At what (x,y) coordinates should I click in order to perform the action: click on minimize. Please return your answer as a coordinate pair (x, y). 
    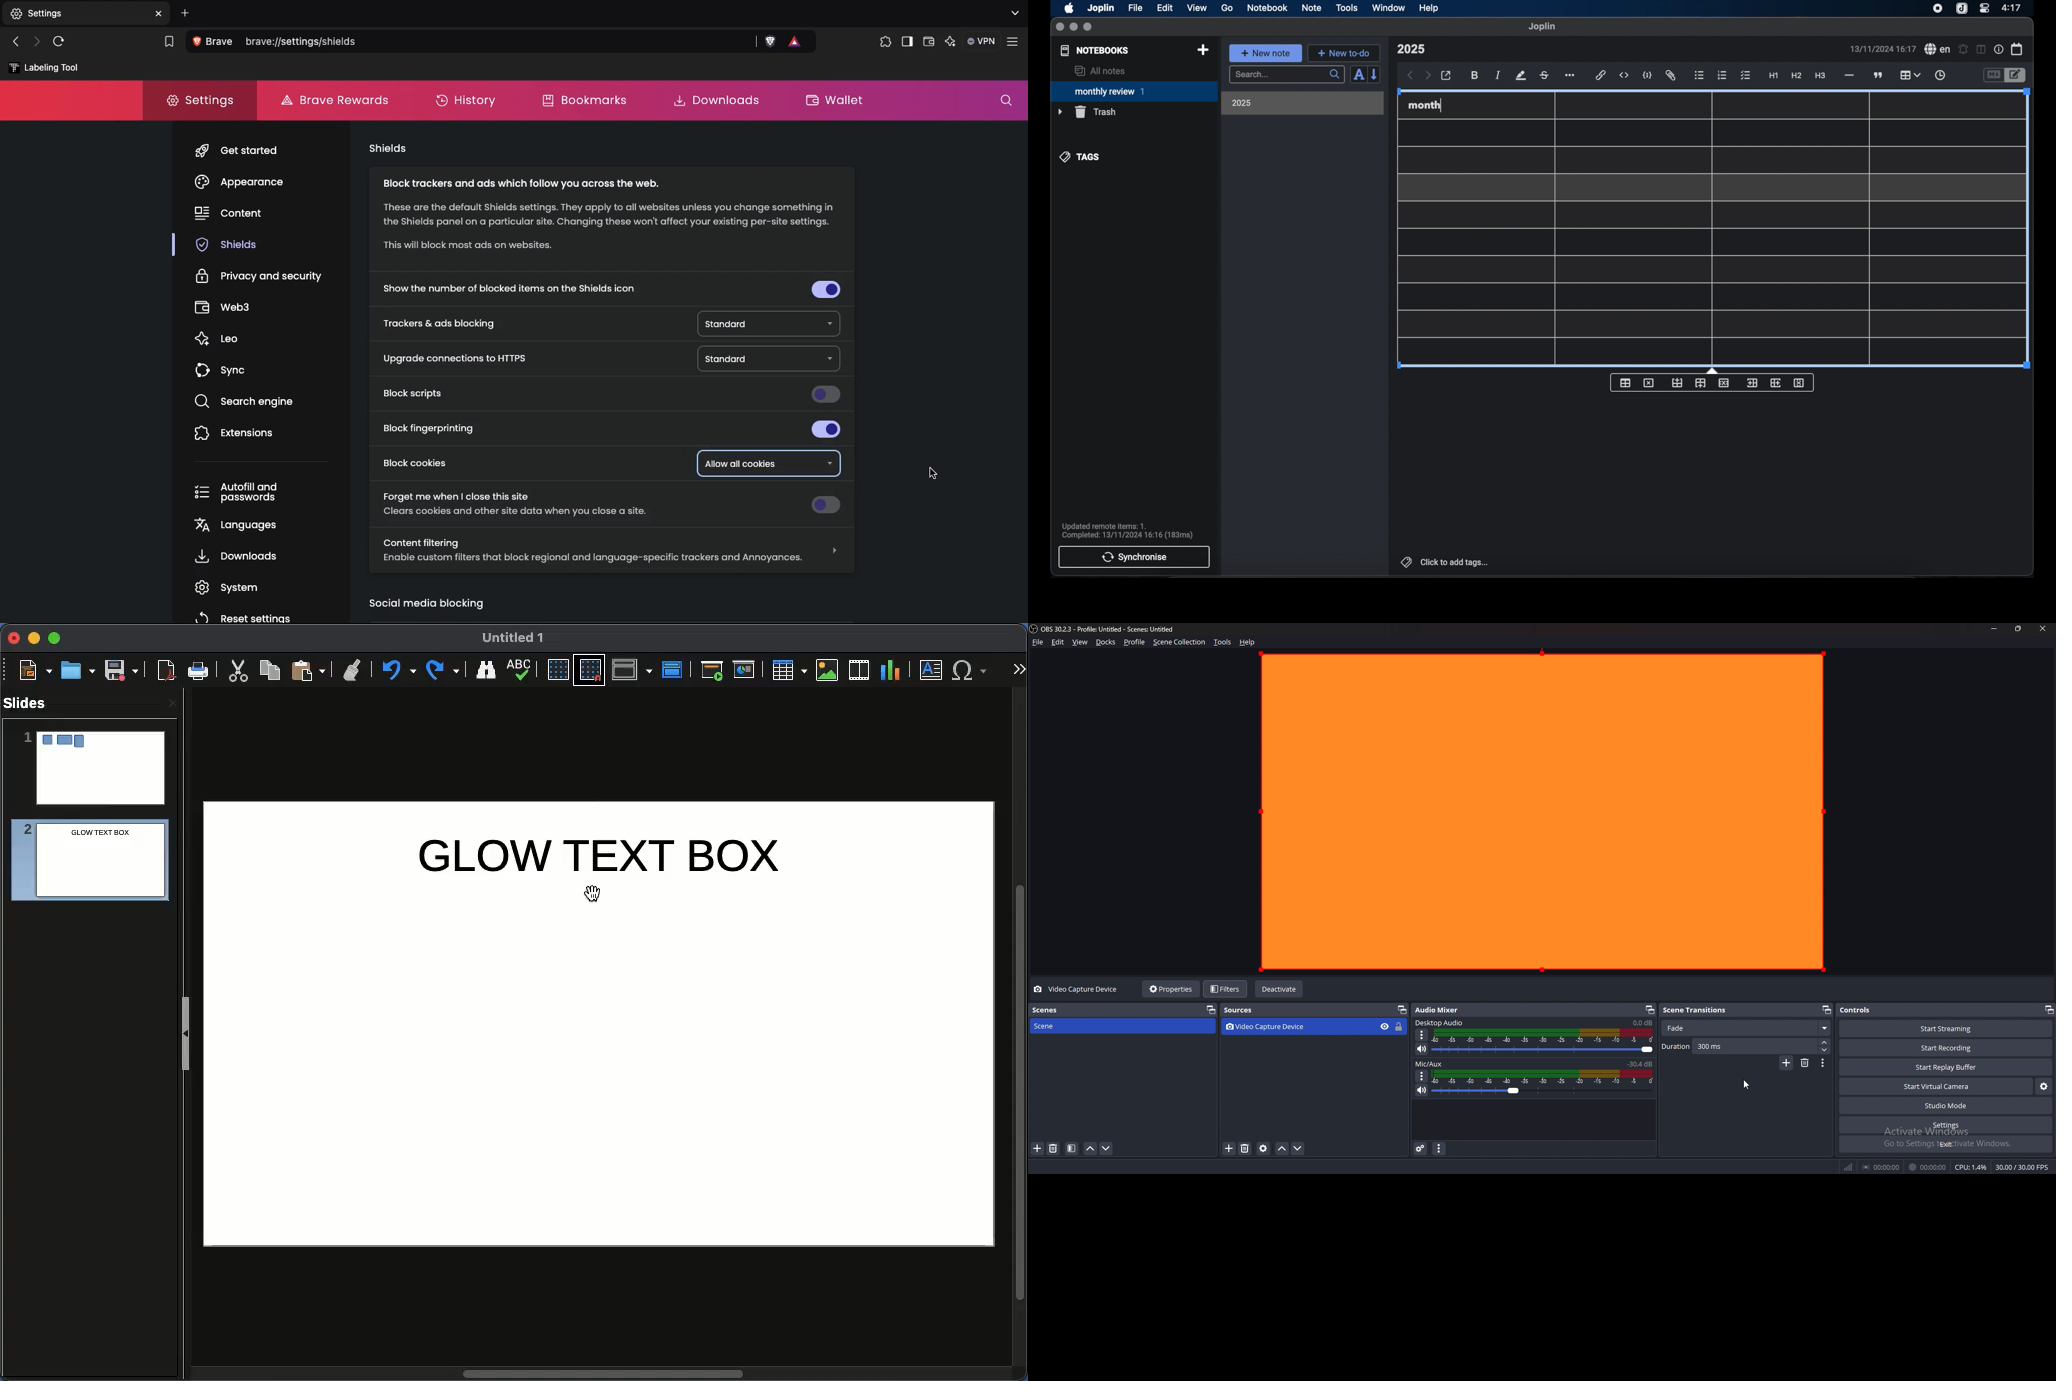
    Looking at the image, I should click on (1074, 27).